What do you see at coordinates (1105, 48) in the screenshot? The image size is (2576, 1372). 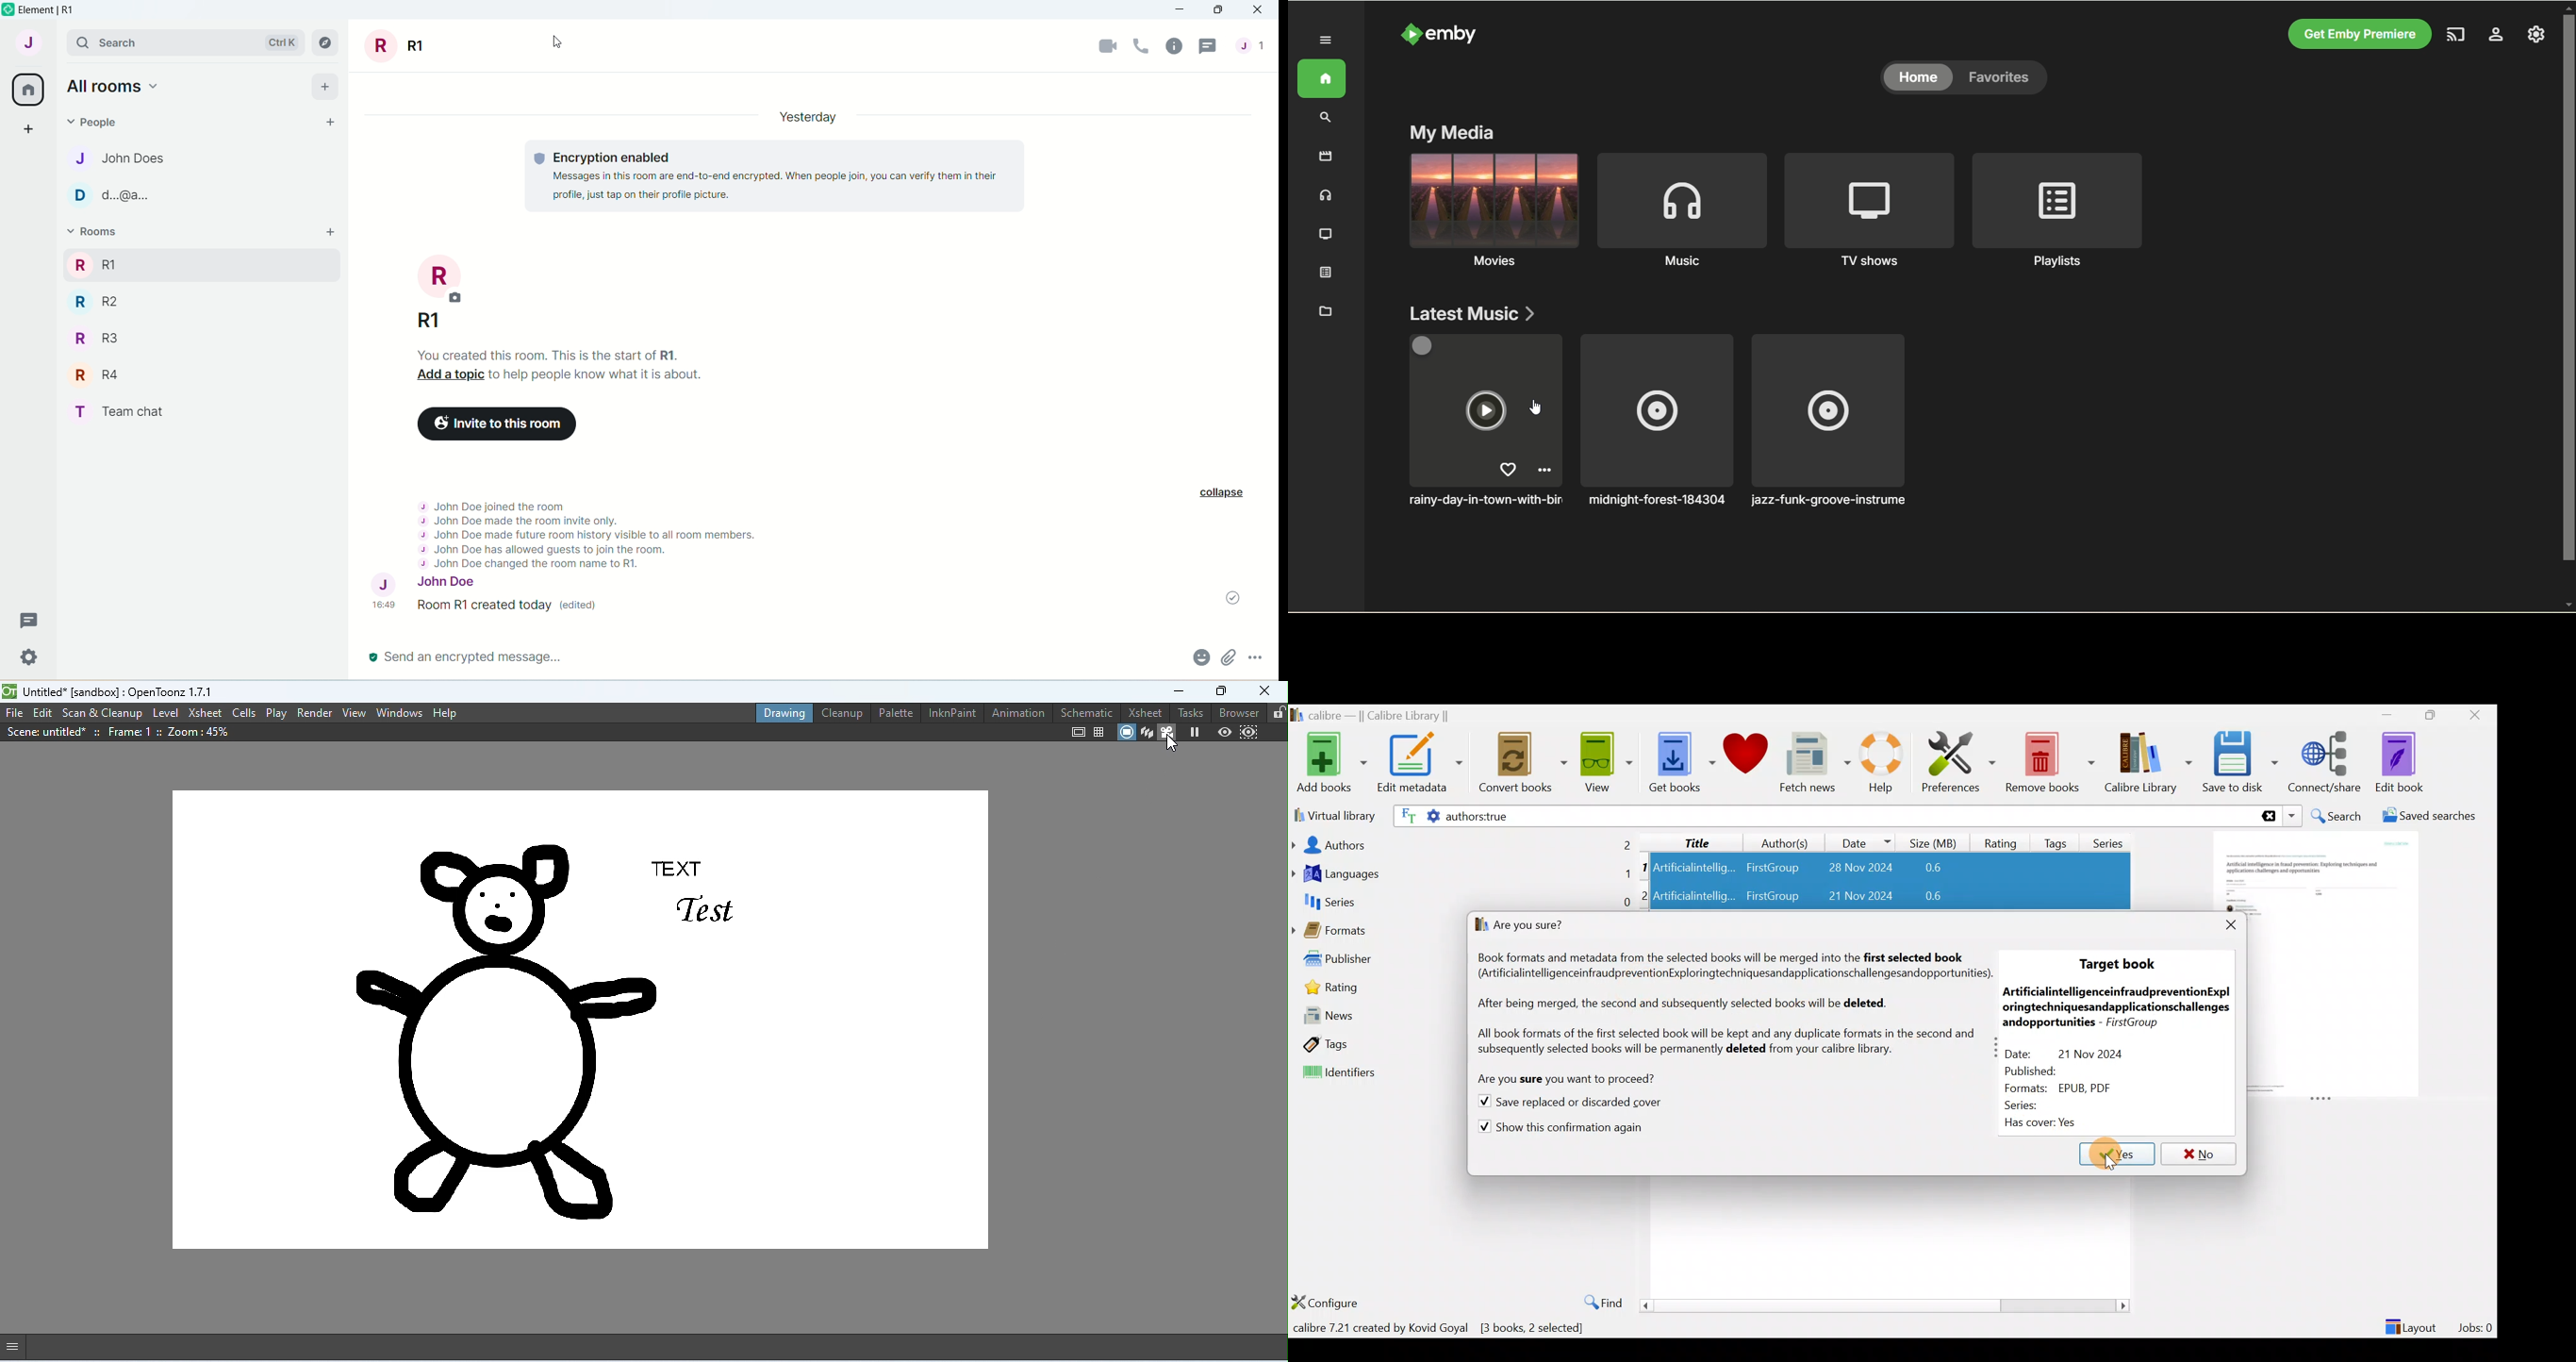 I see `video call` at bounding box center [1105, 48].